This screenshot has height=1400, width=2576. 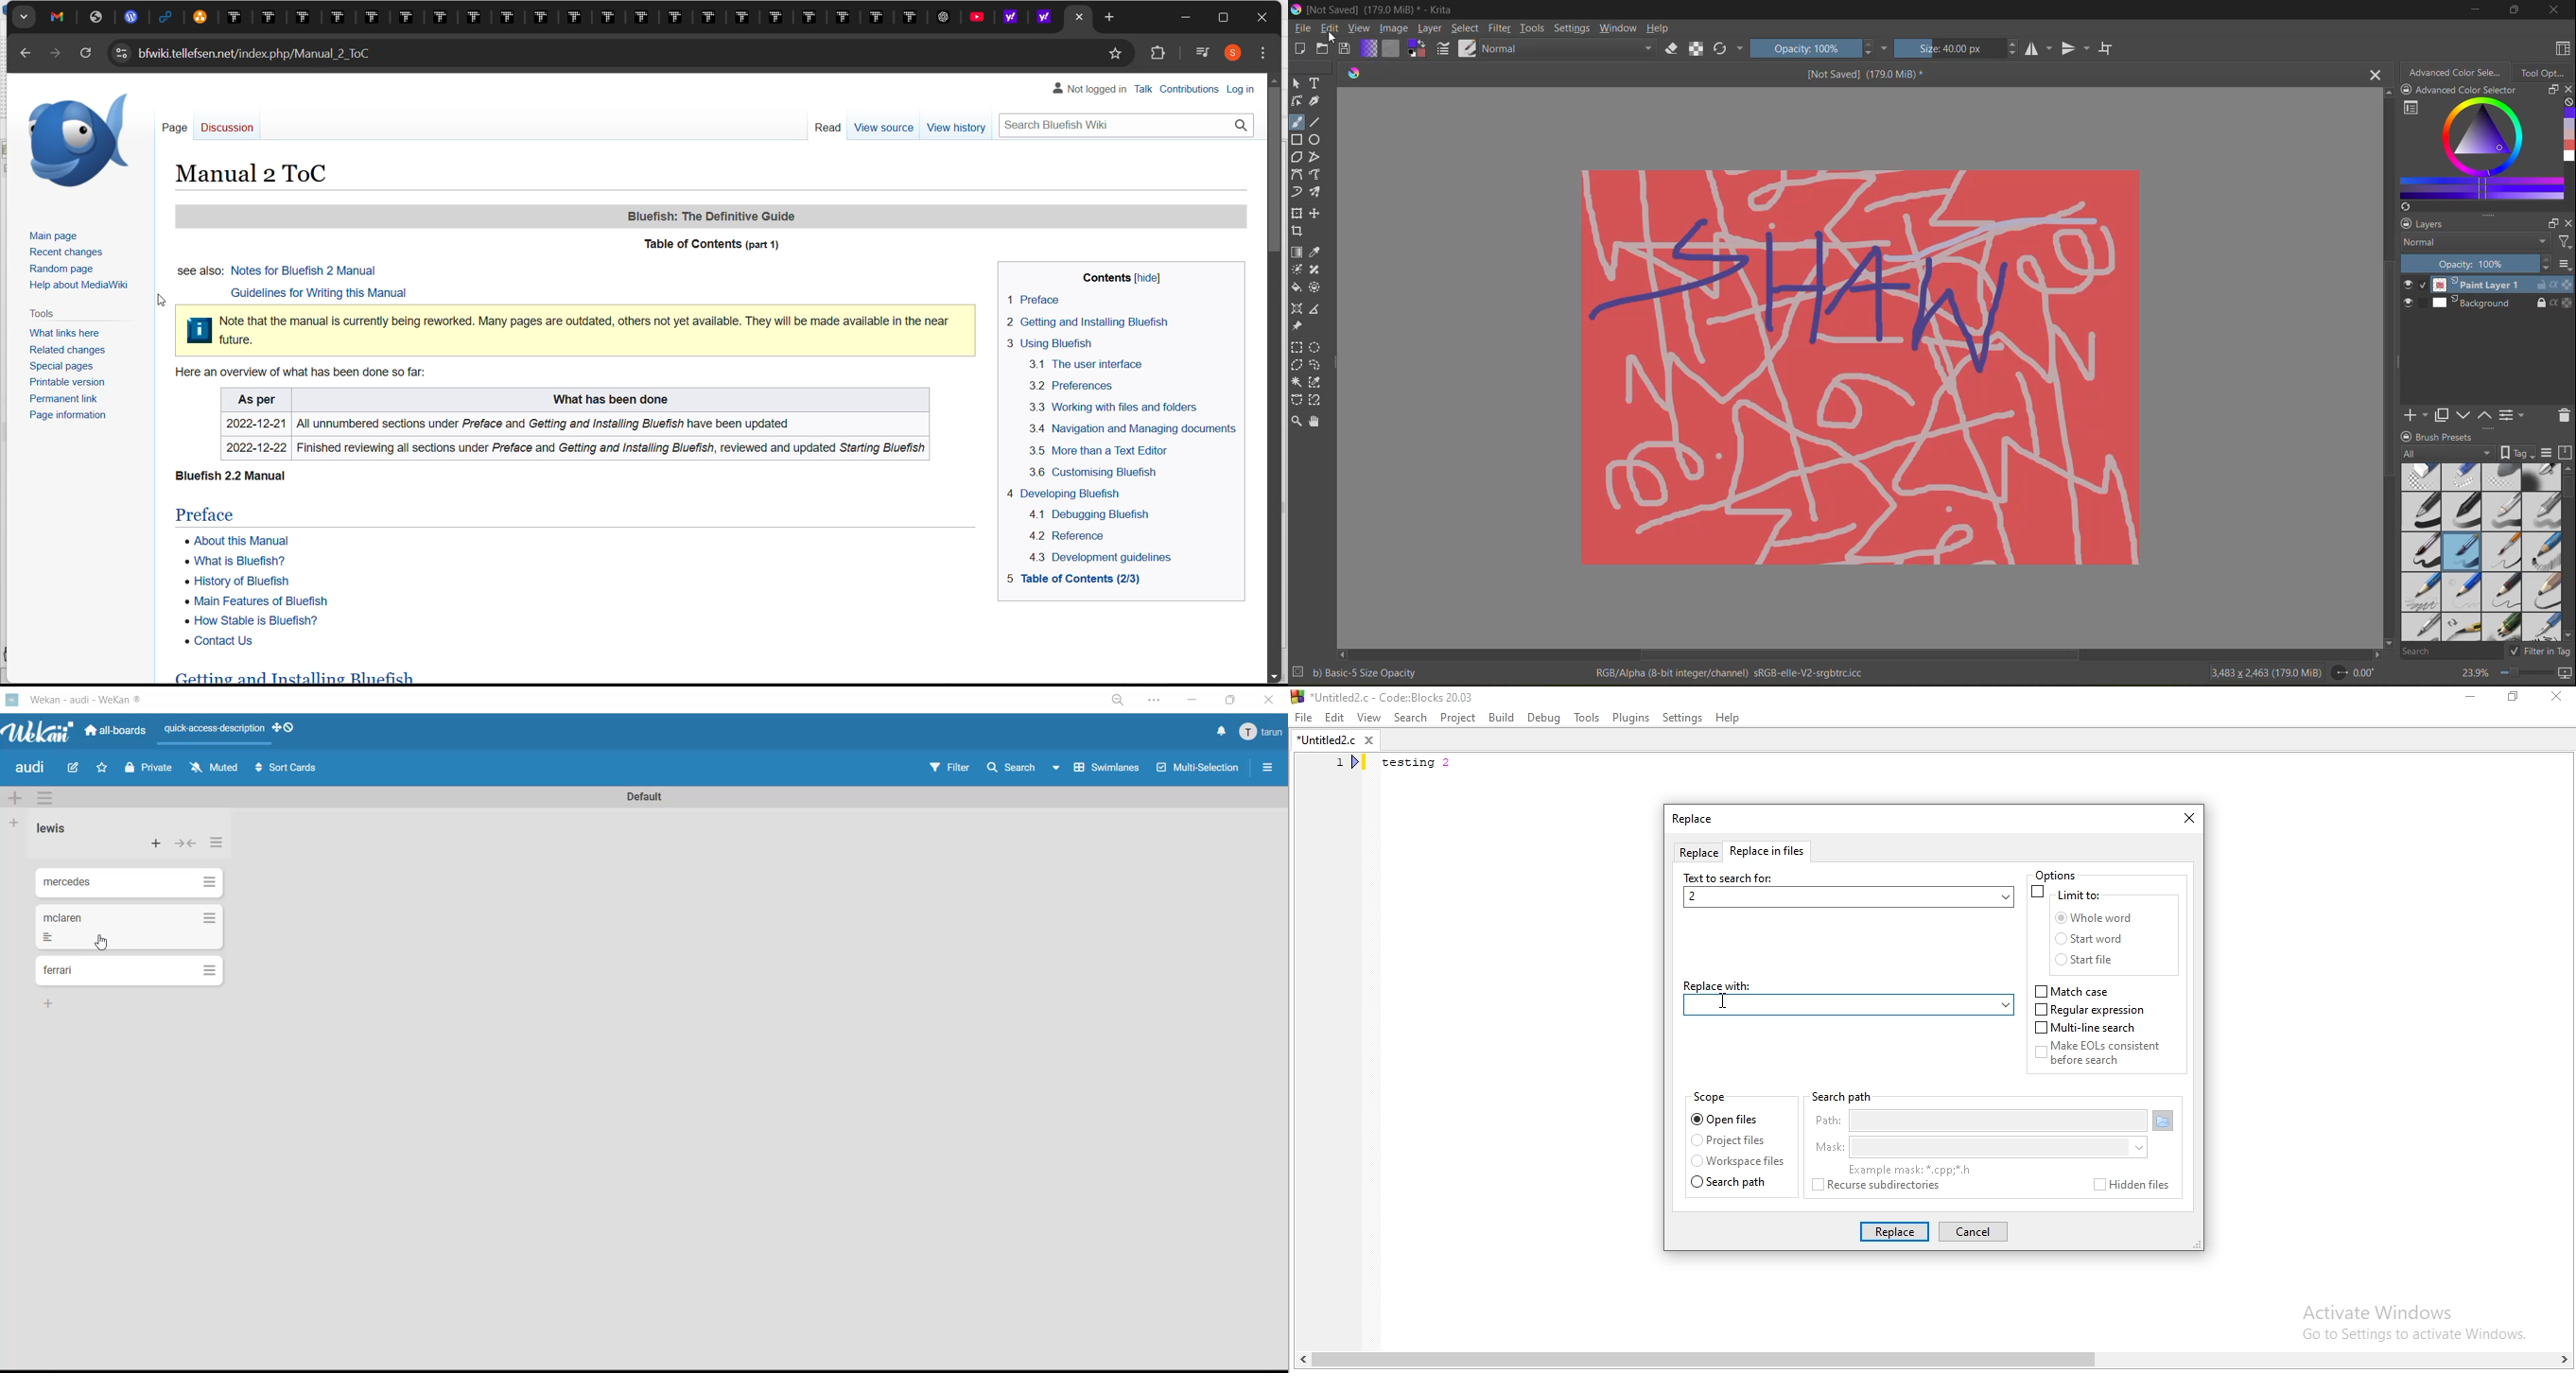 I want to click on remove, so click(x=2563, y=415).